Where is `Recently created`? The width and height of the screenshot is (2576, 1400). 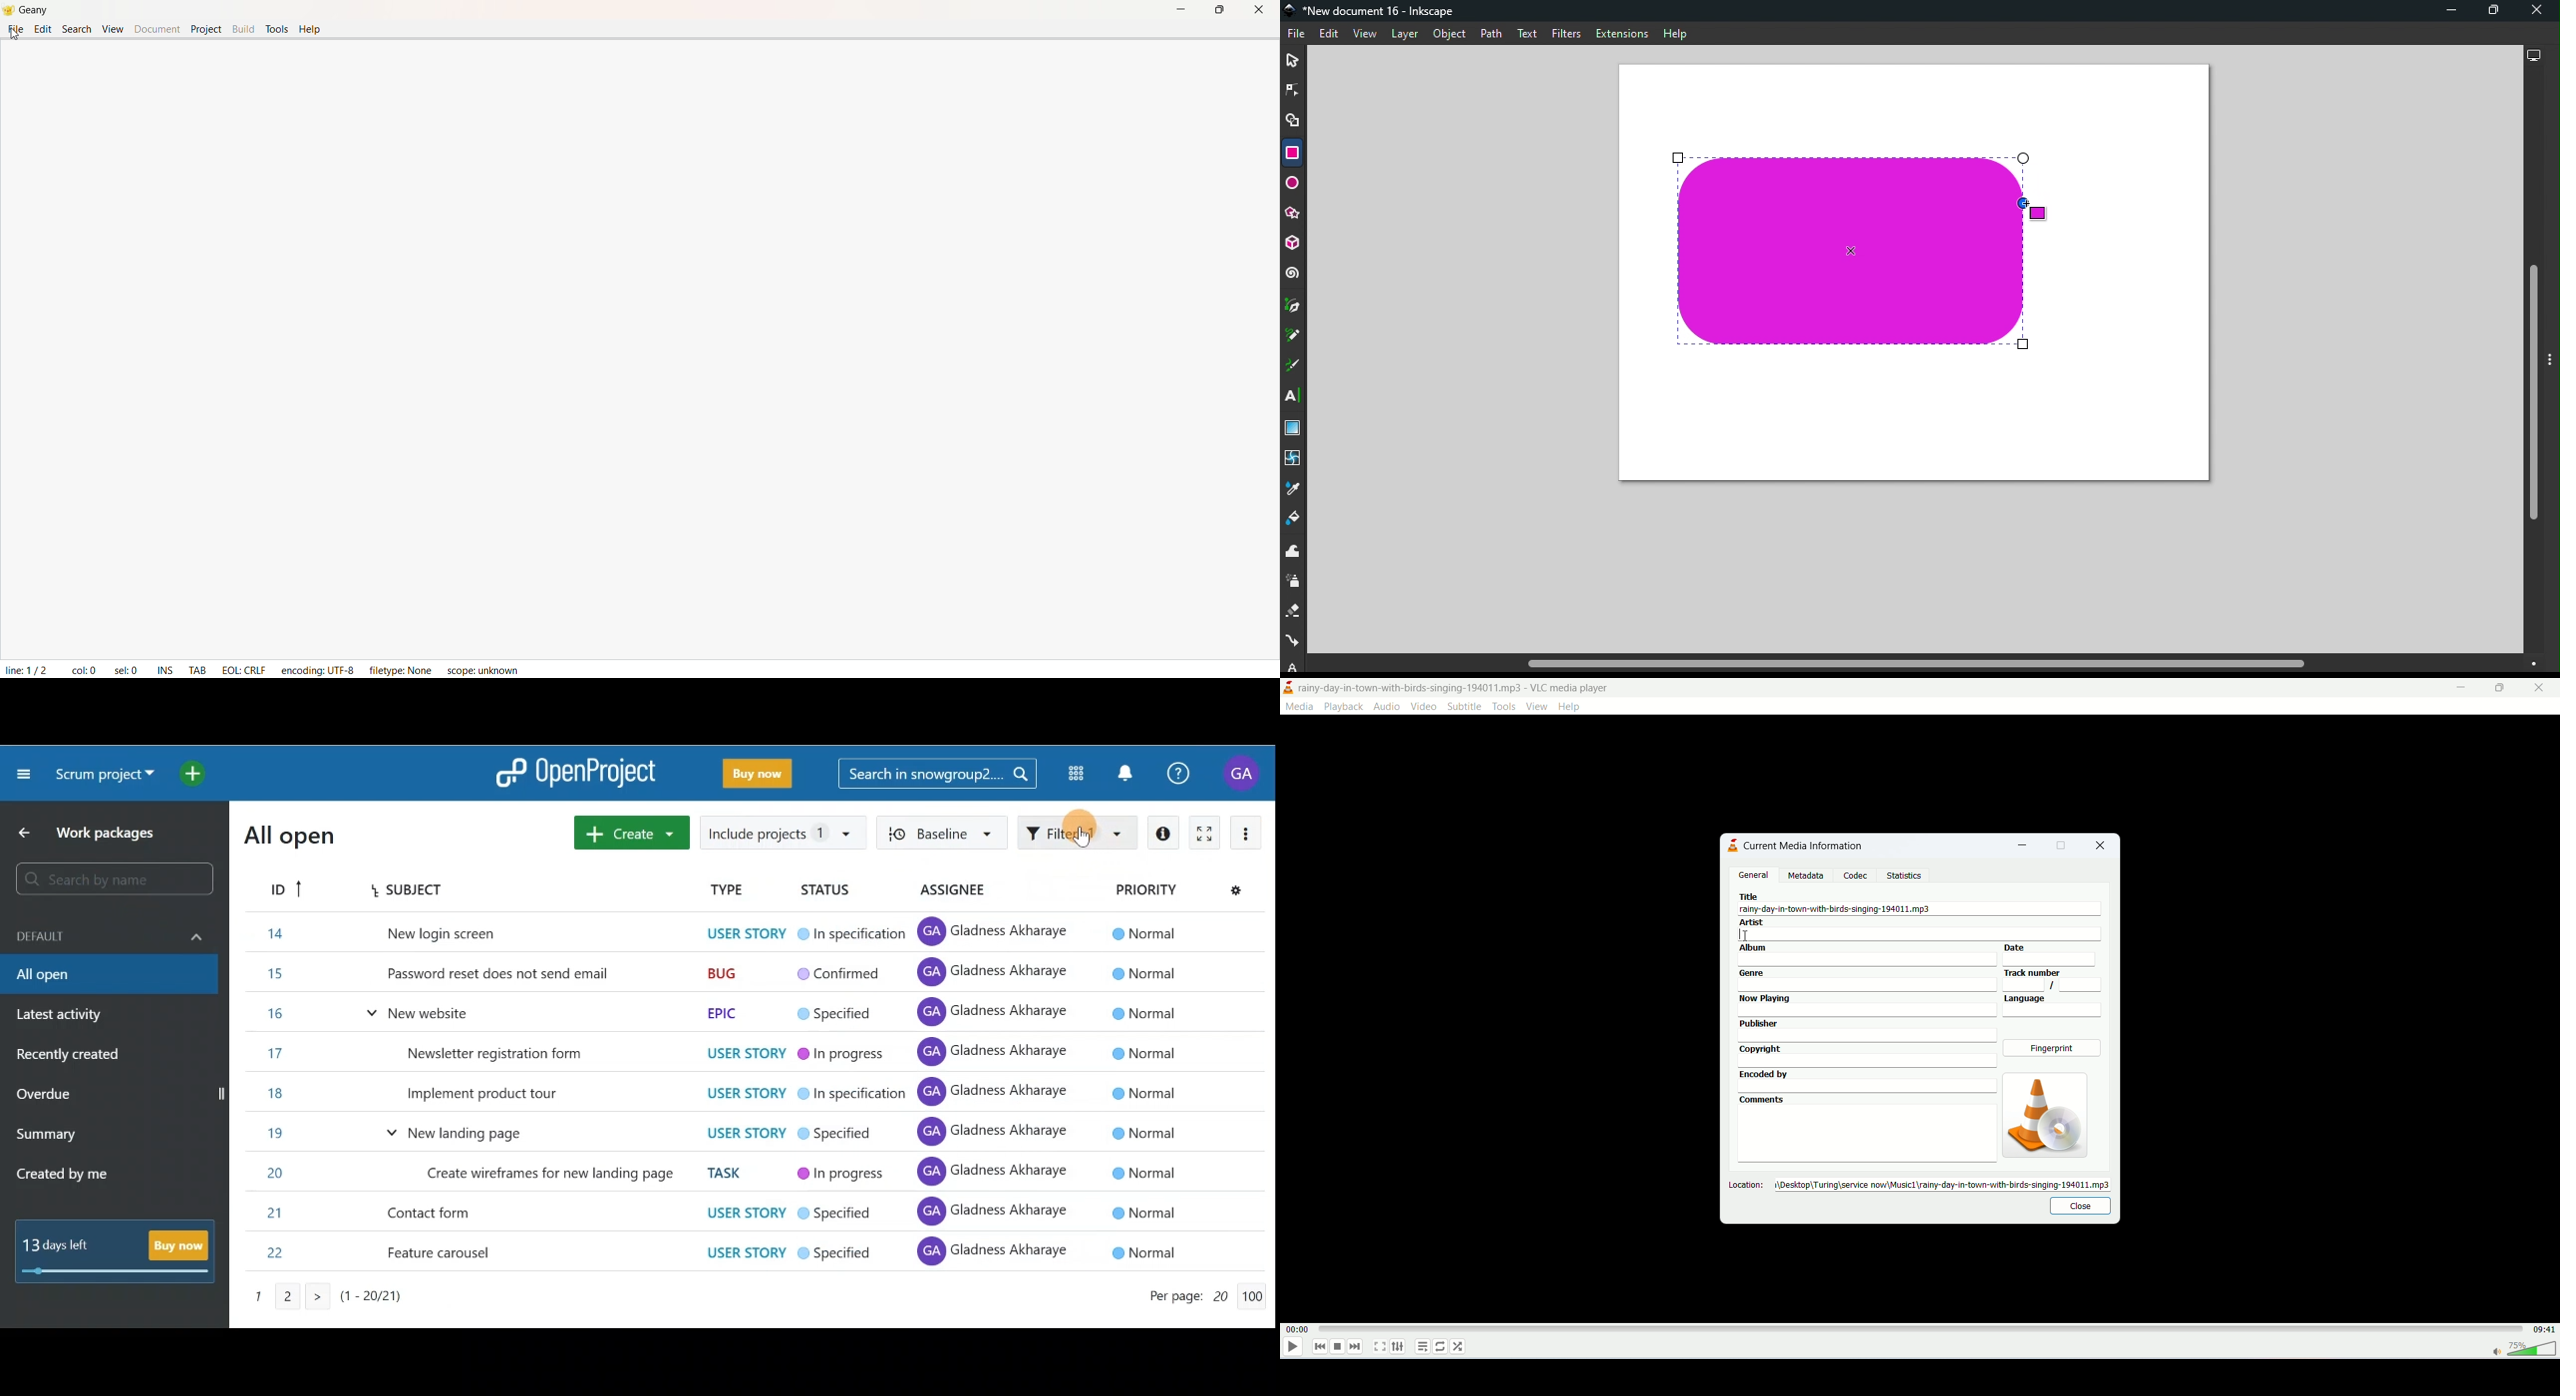 Recently created is located at coordinates (71, 1057).